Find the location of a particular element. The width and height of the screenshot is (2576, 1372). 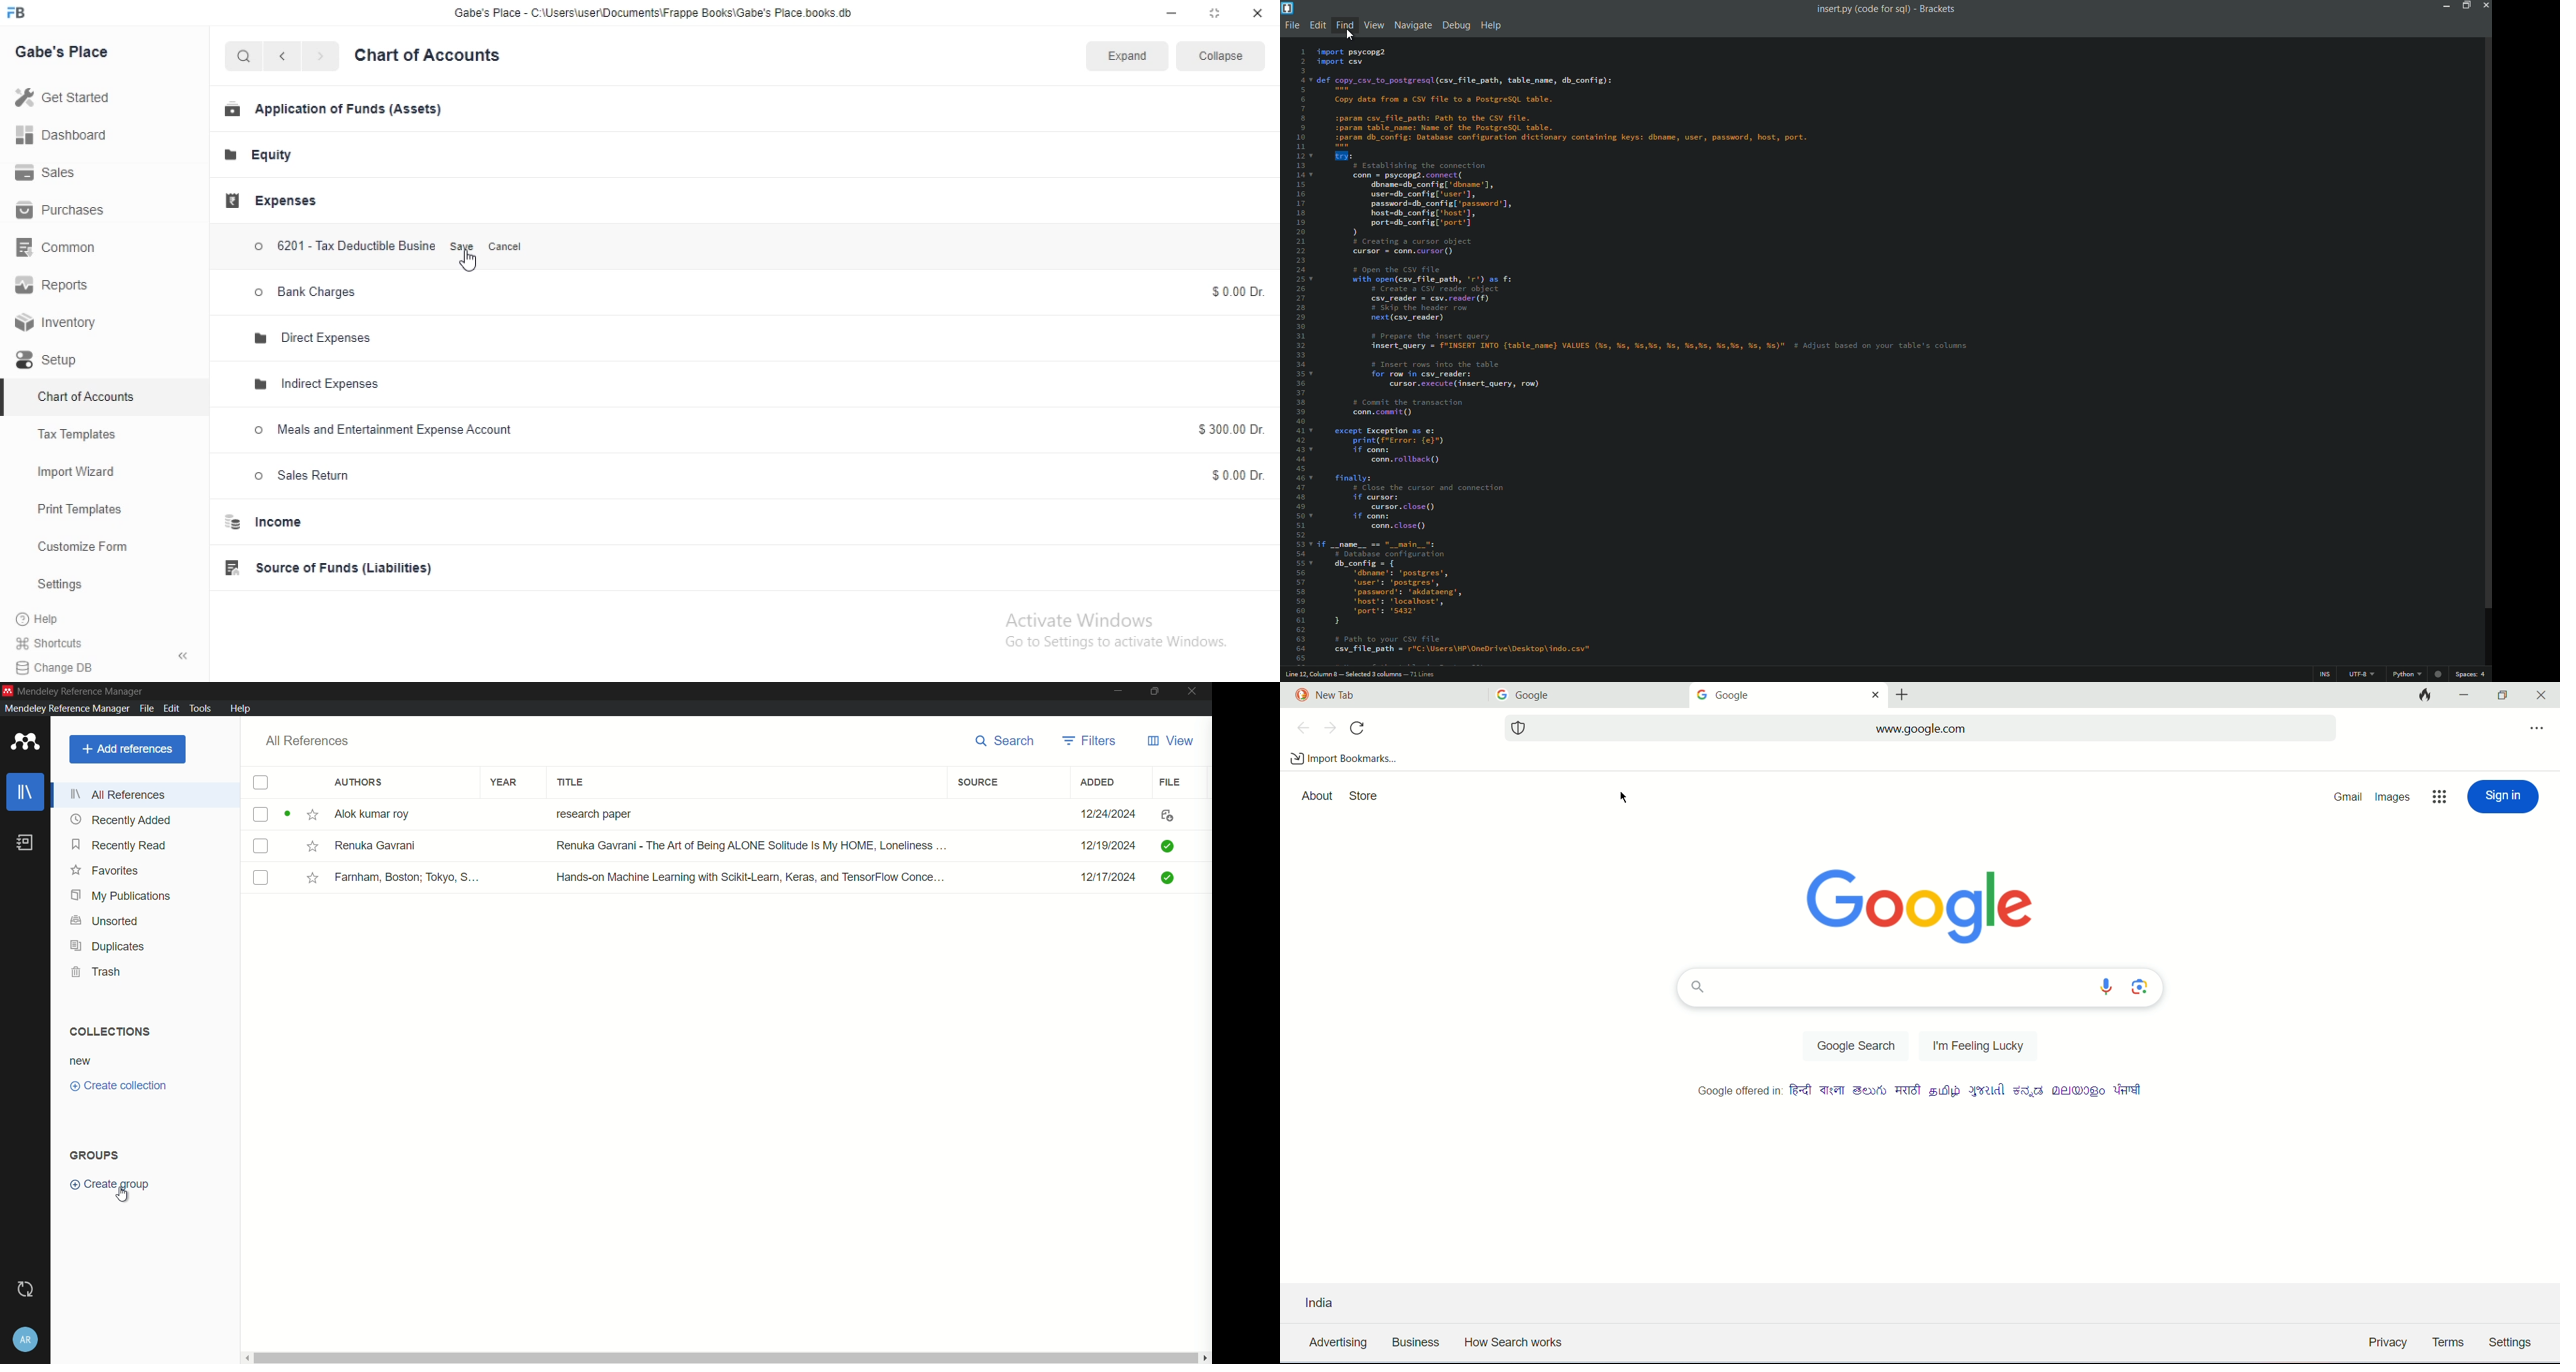

minimize is located at coordinates (1169, 14).